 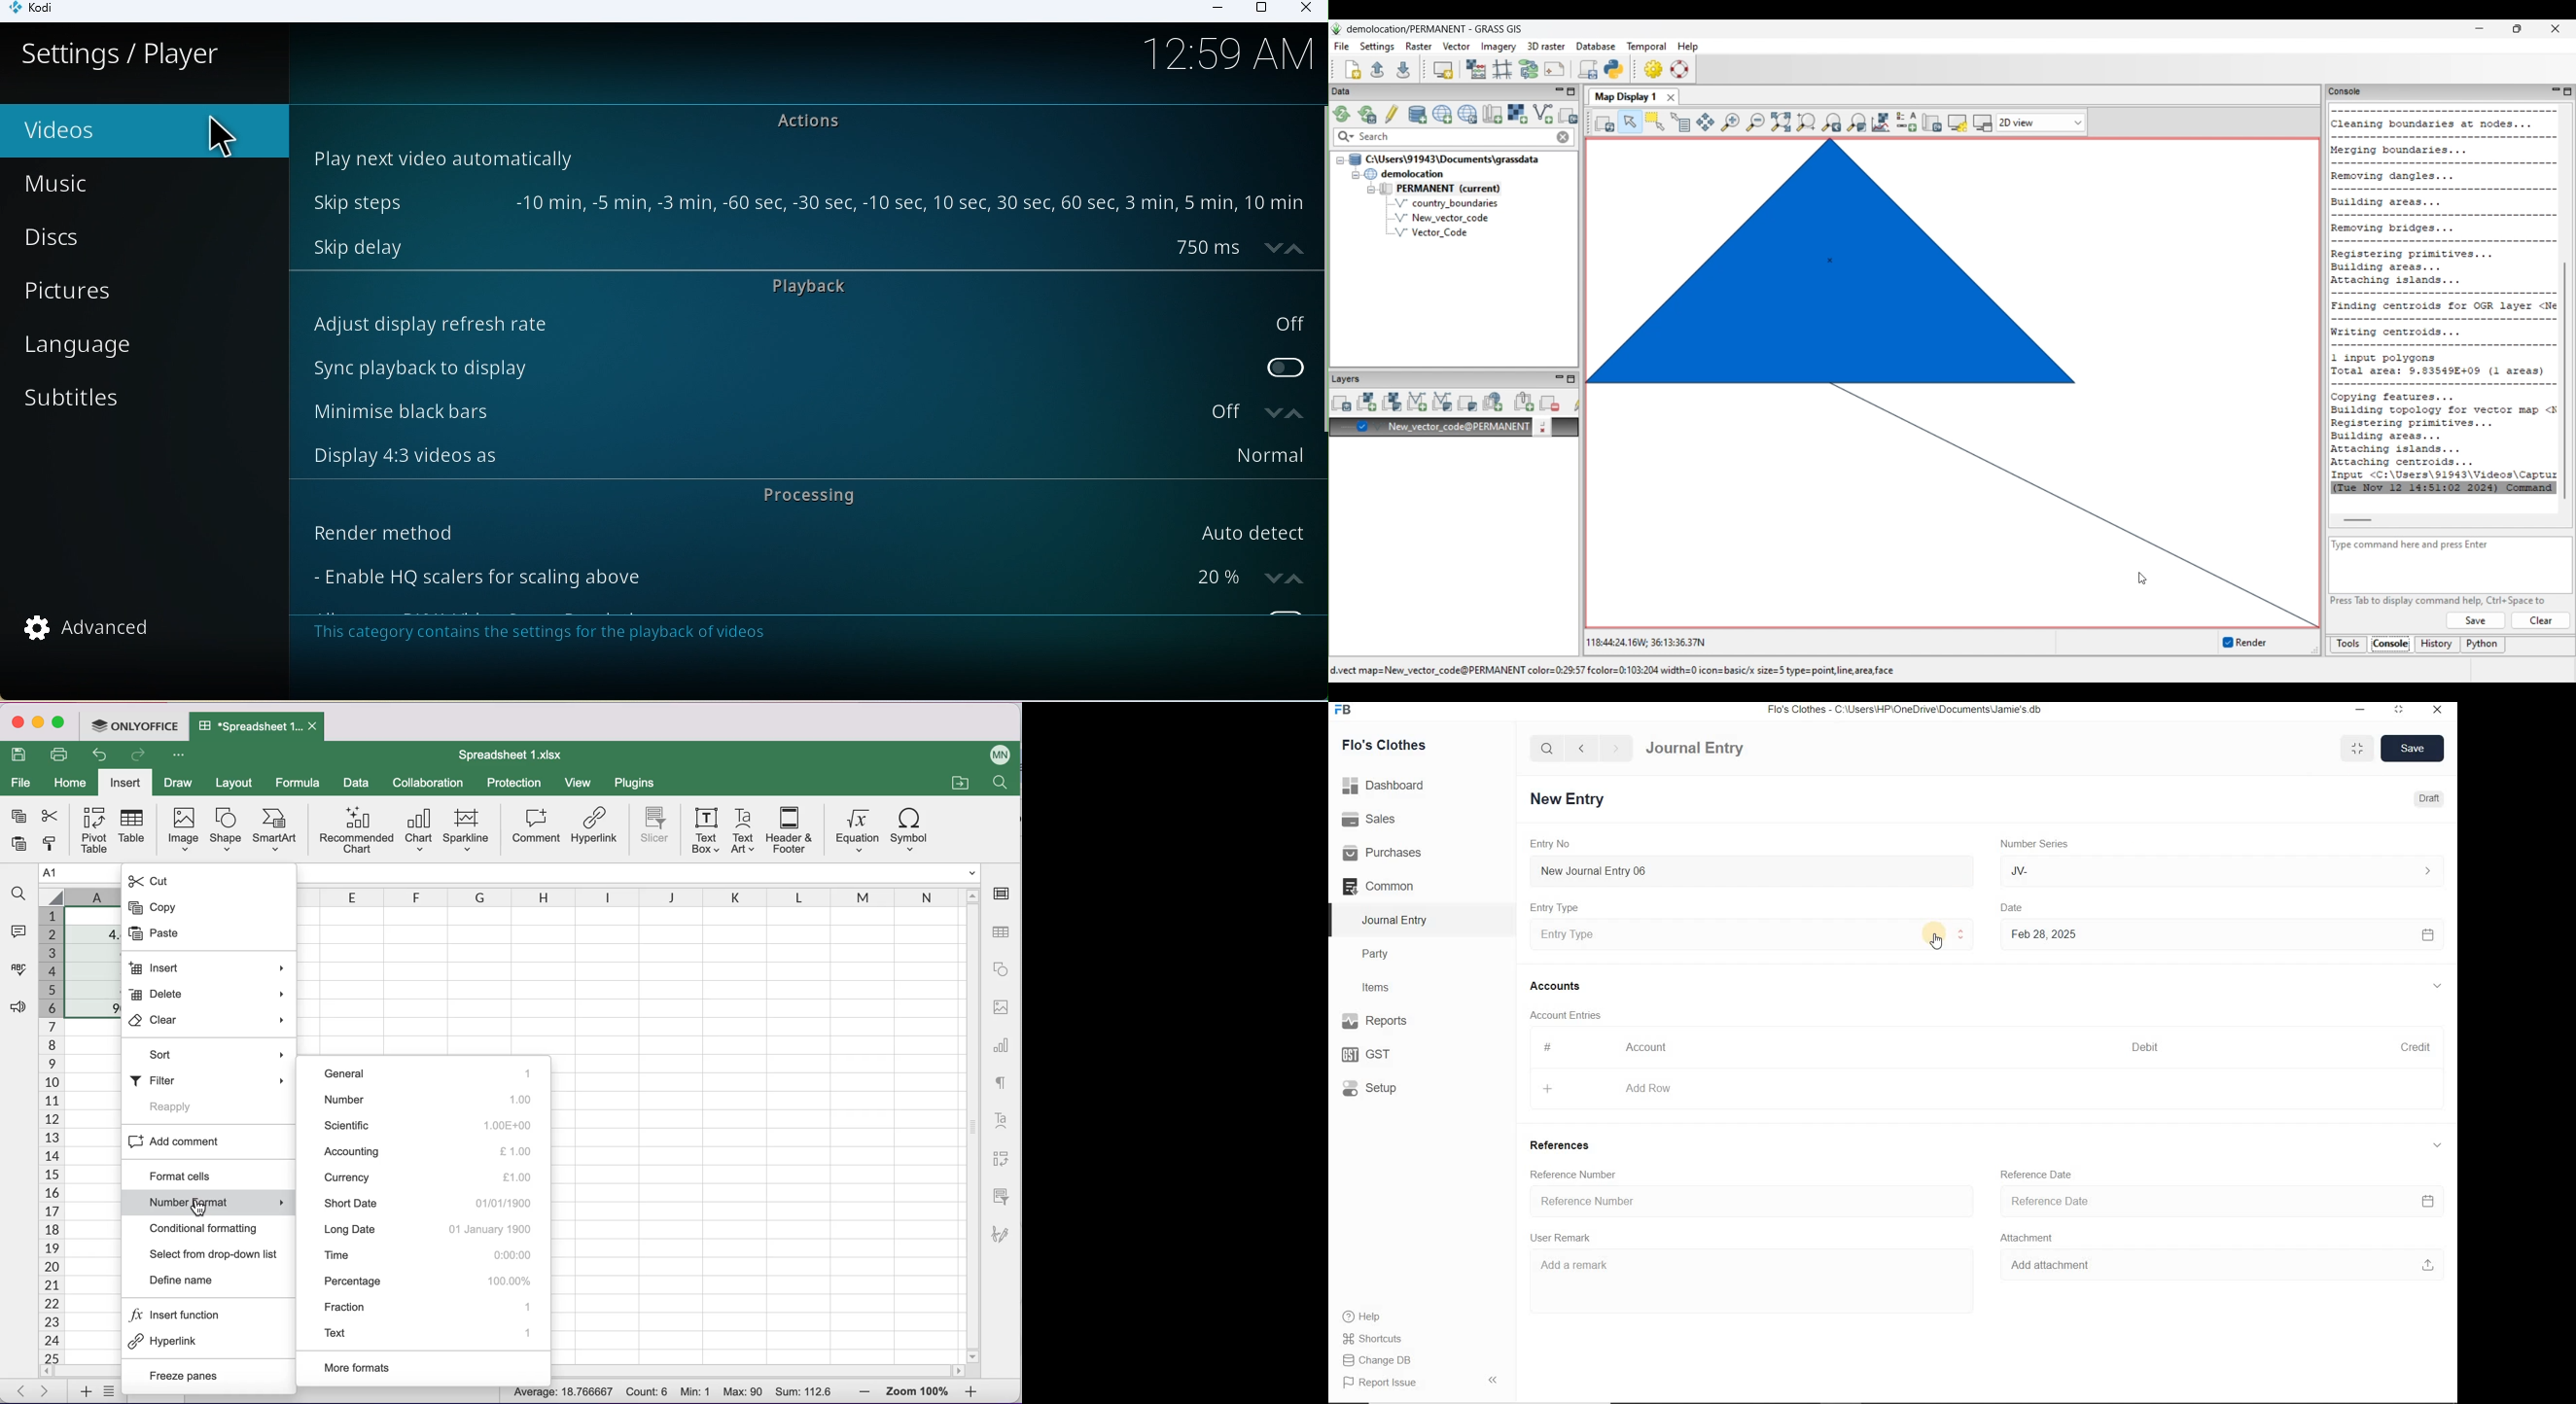 What do you see at coordinates (109, 1393) in the screenshot?
I see `list of sheets` at bounding box center [109, 1393].